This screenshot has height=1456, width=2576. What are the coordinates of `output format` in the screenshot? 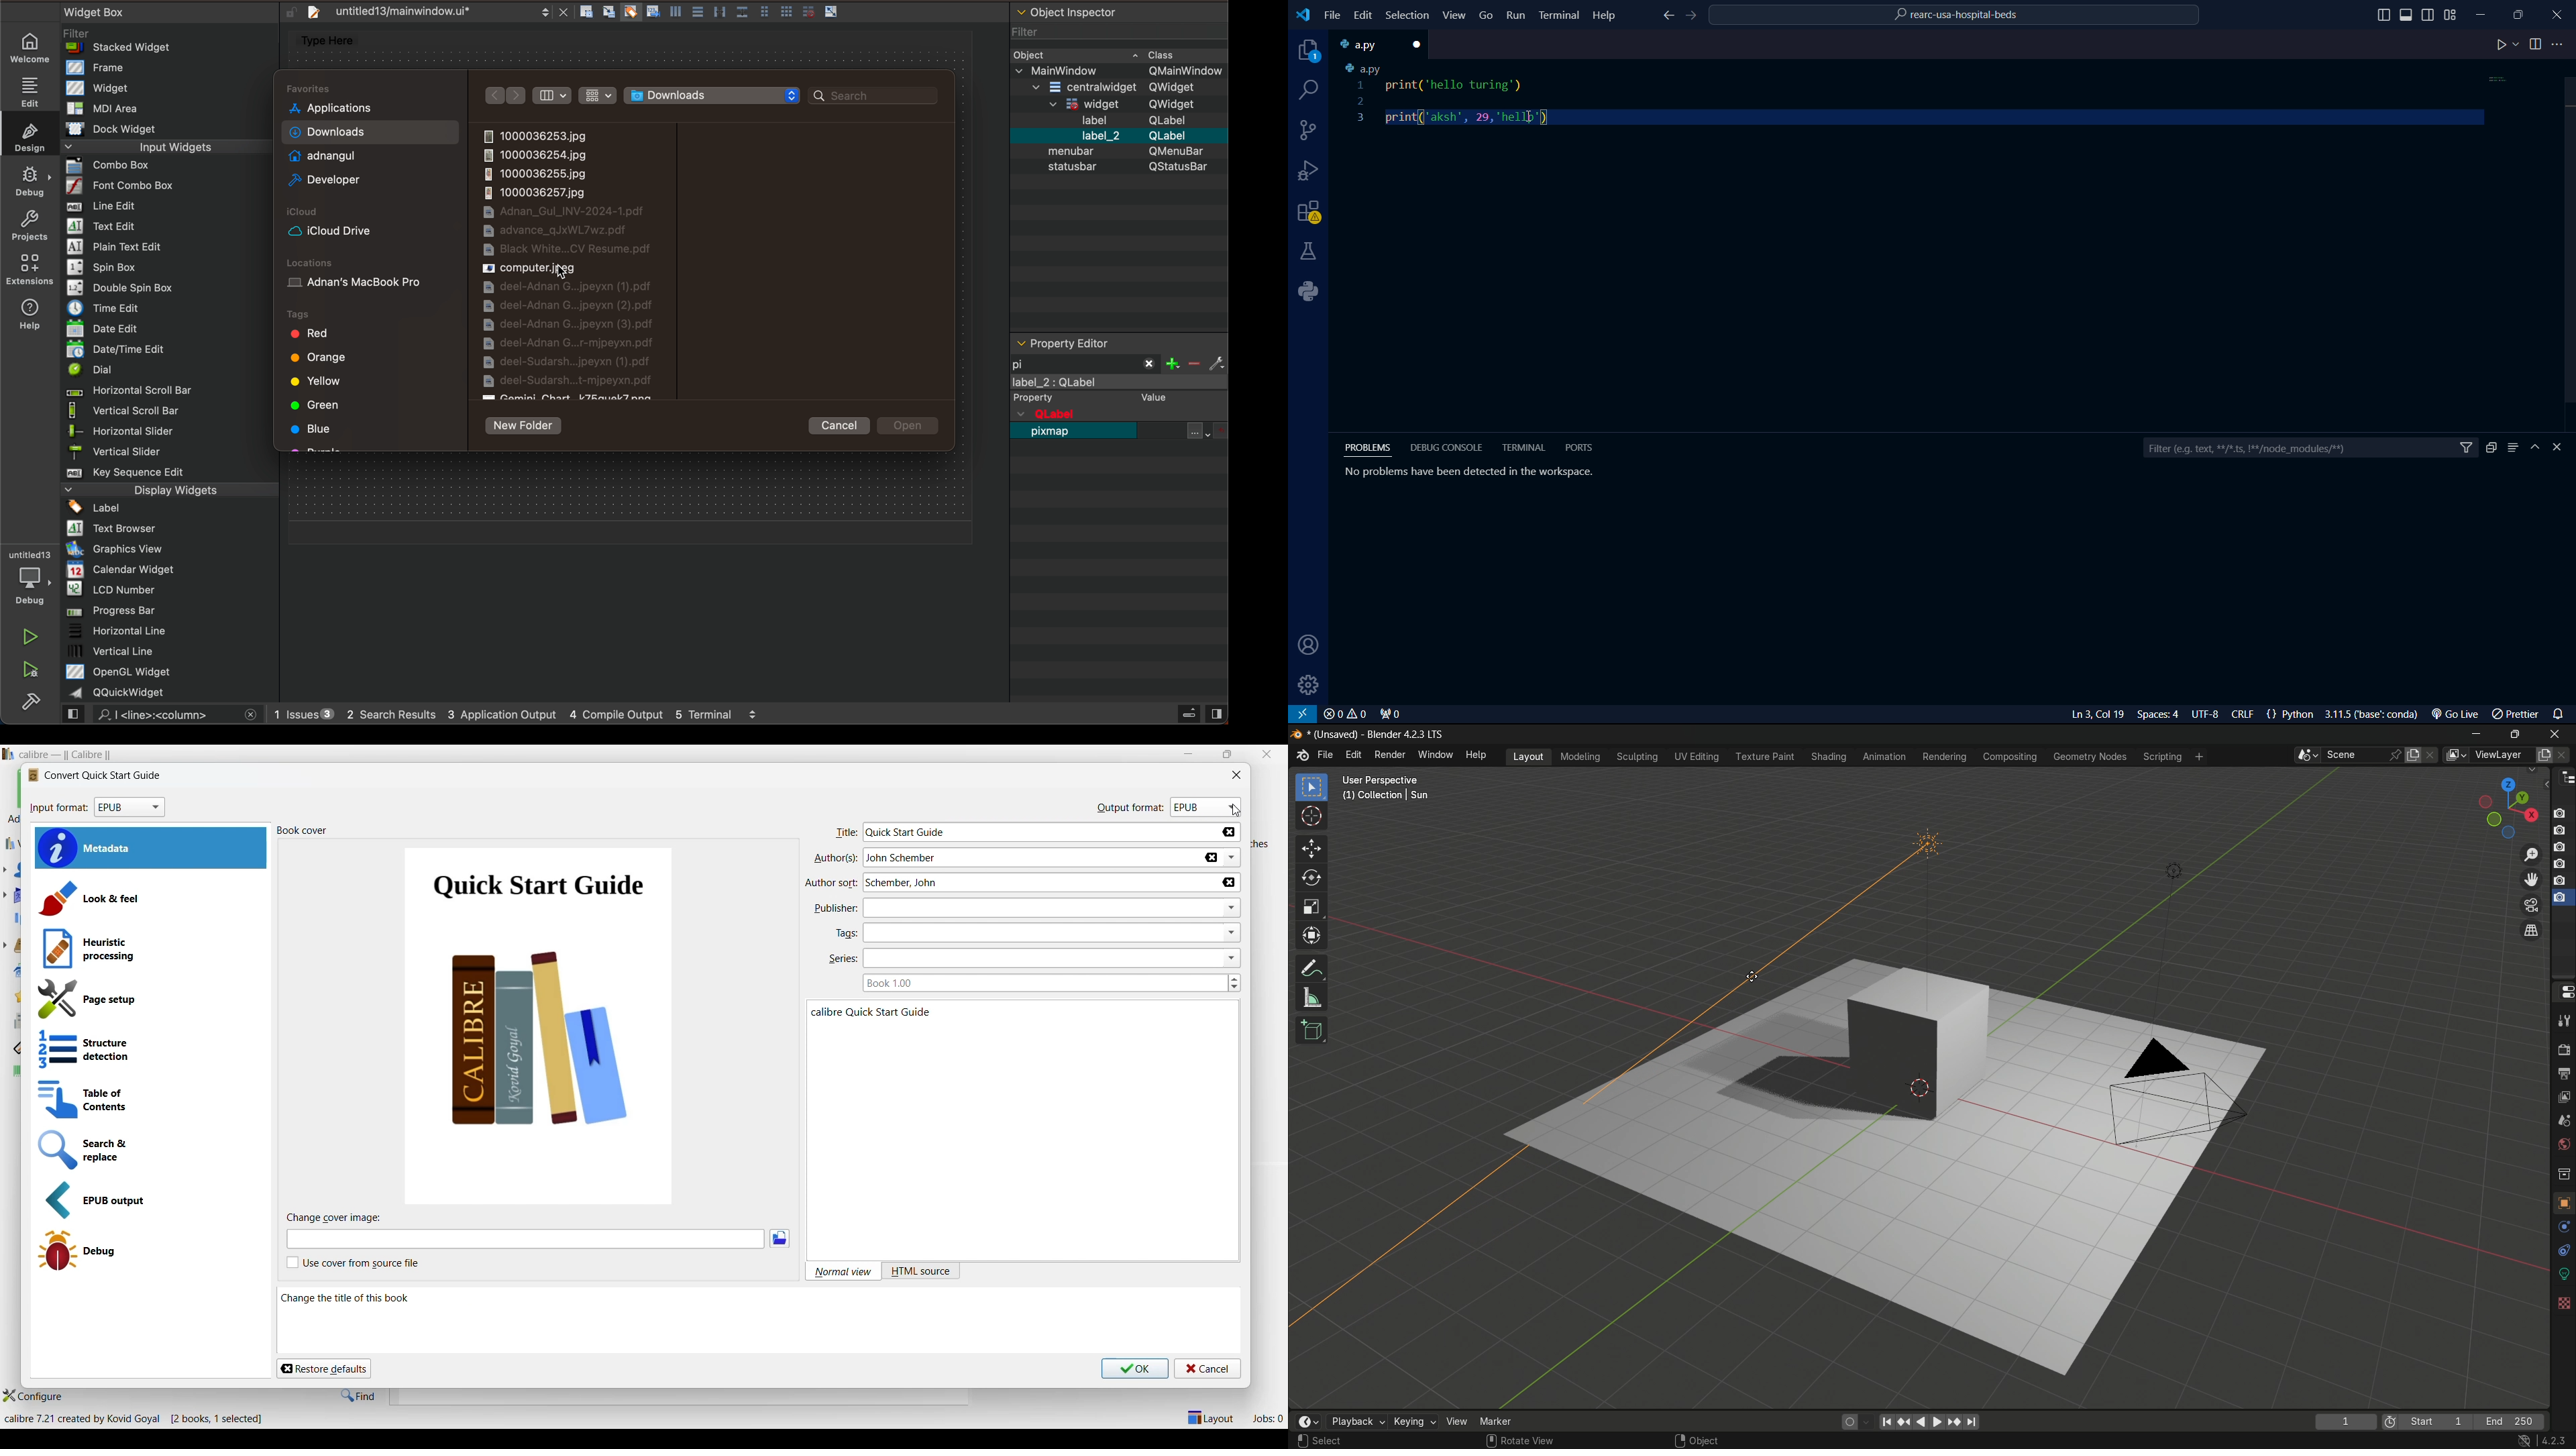 It's located at (1130, 810).